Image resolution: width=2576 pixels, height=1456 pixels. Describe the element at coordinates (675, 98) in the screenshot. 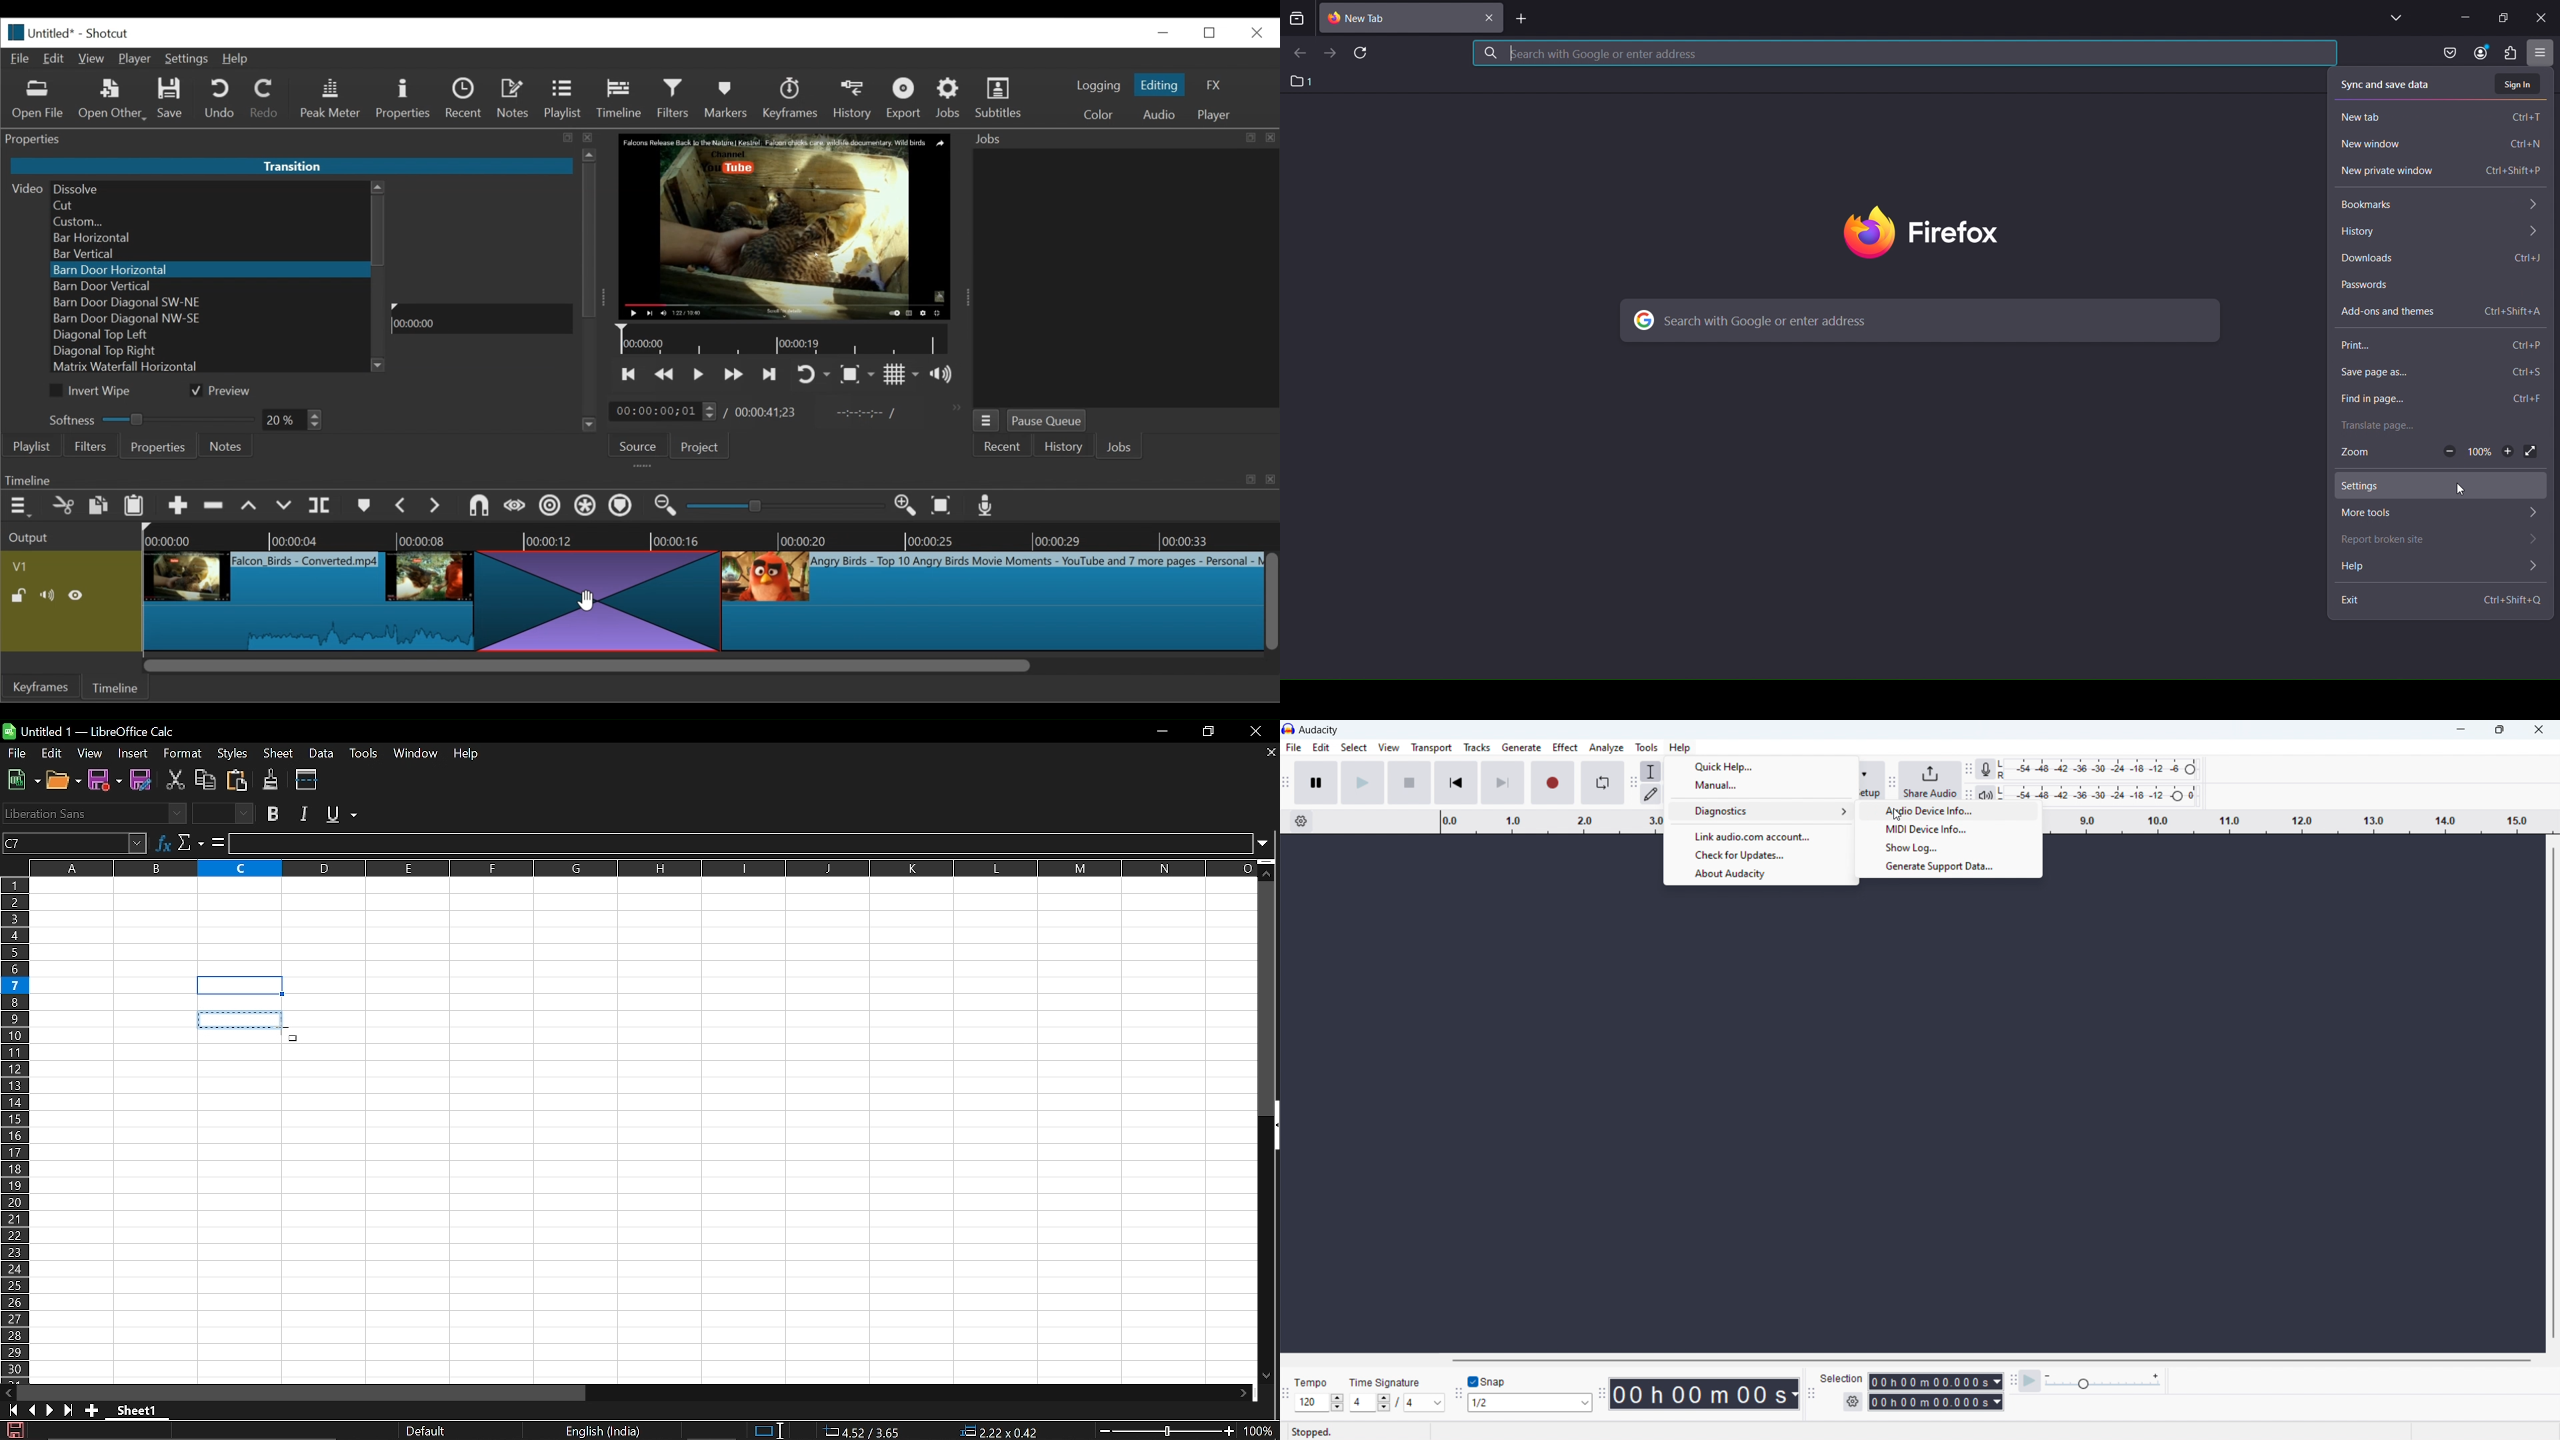

I see `Filters` at that location.